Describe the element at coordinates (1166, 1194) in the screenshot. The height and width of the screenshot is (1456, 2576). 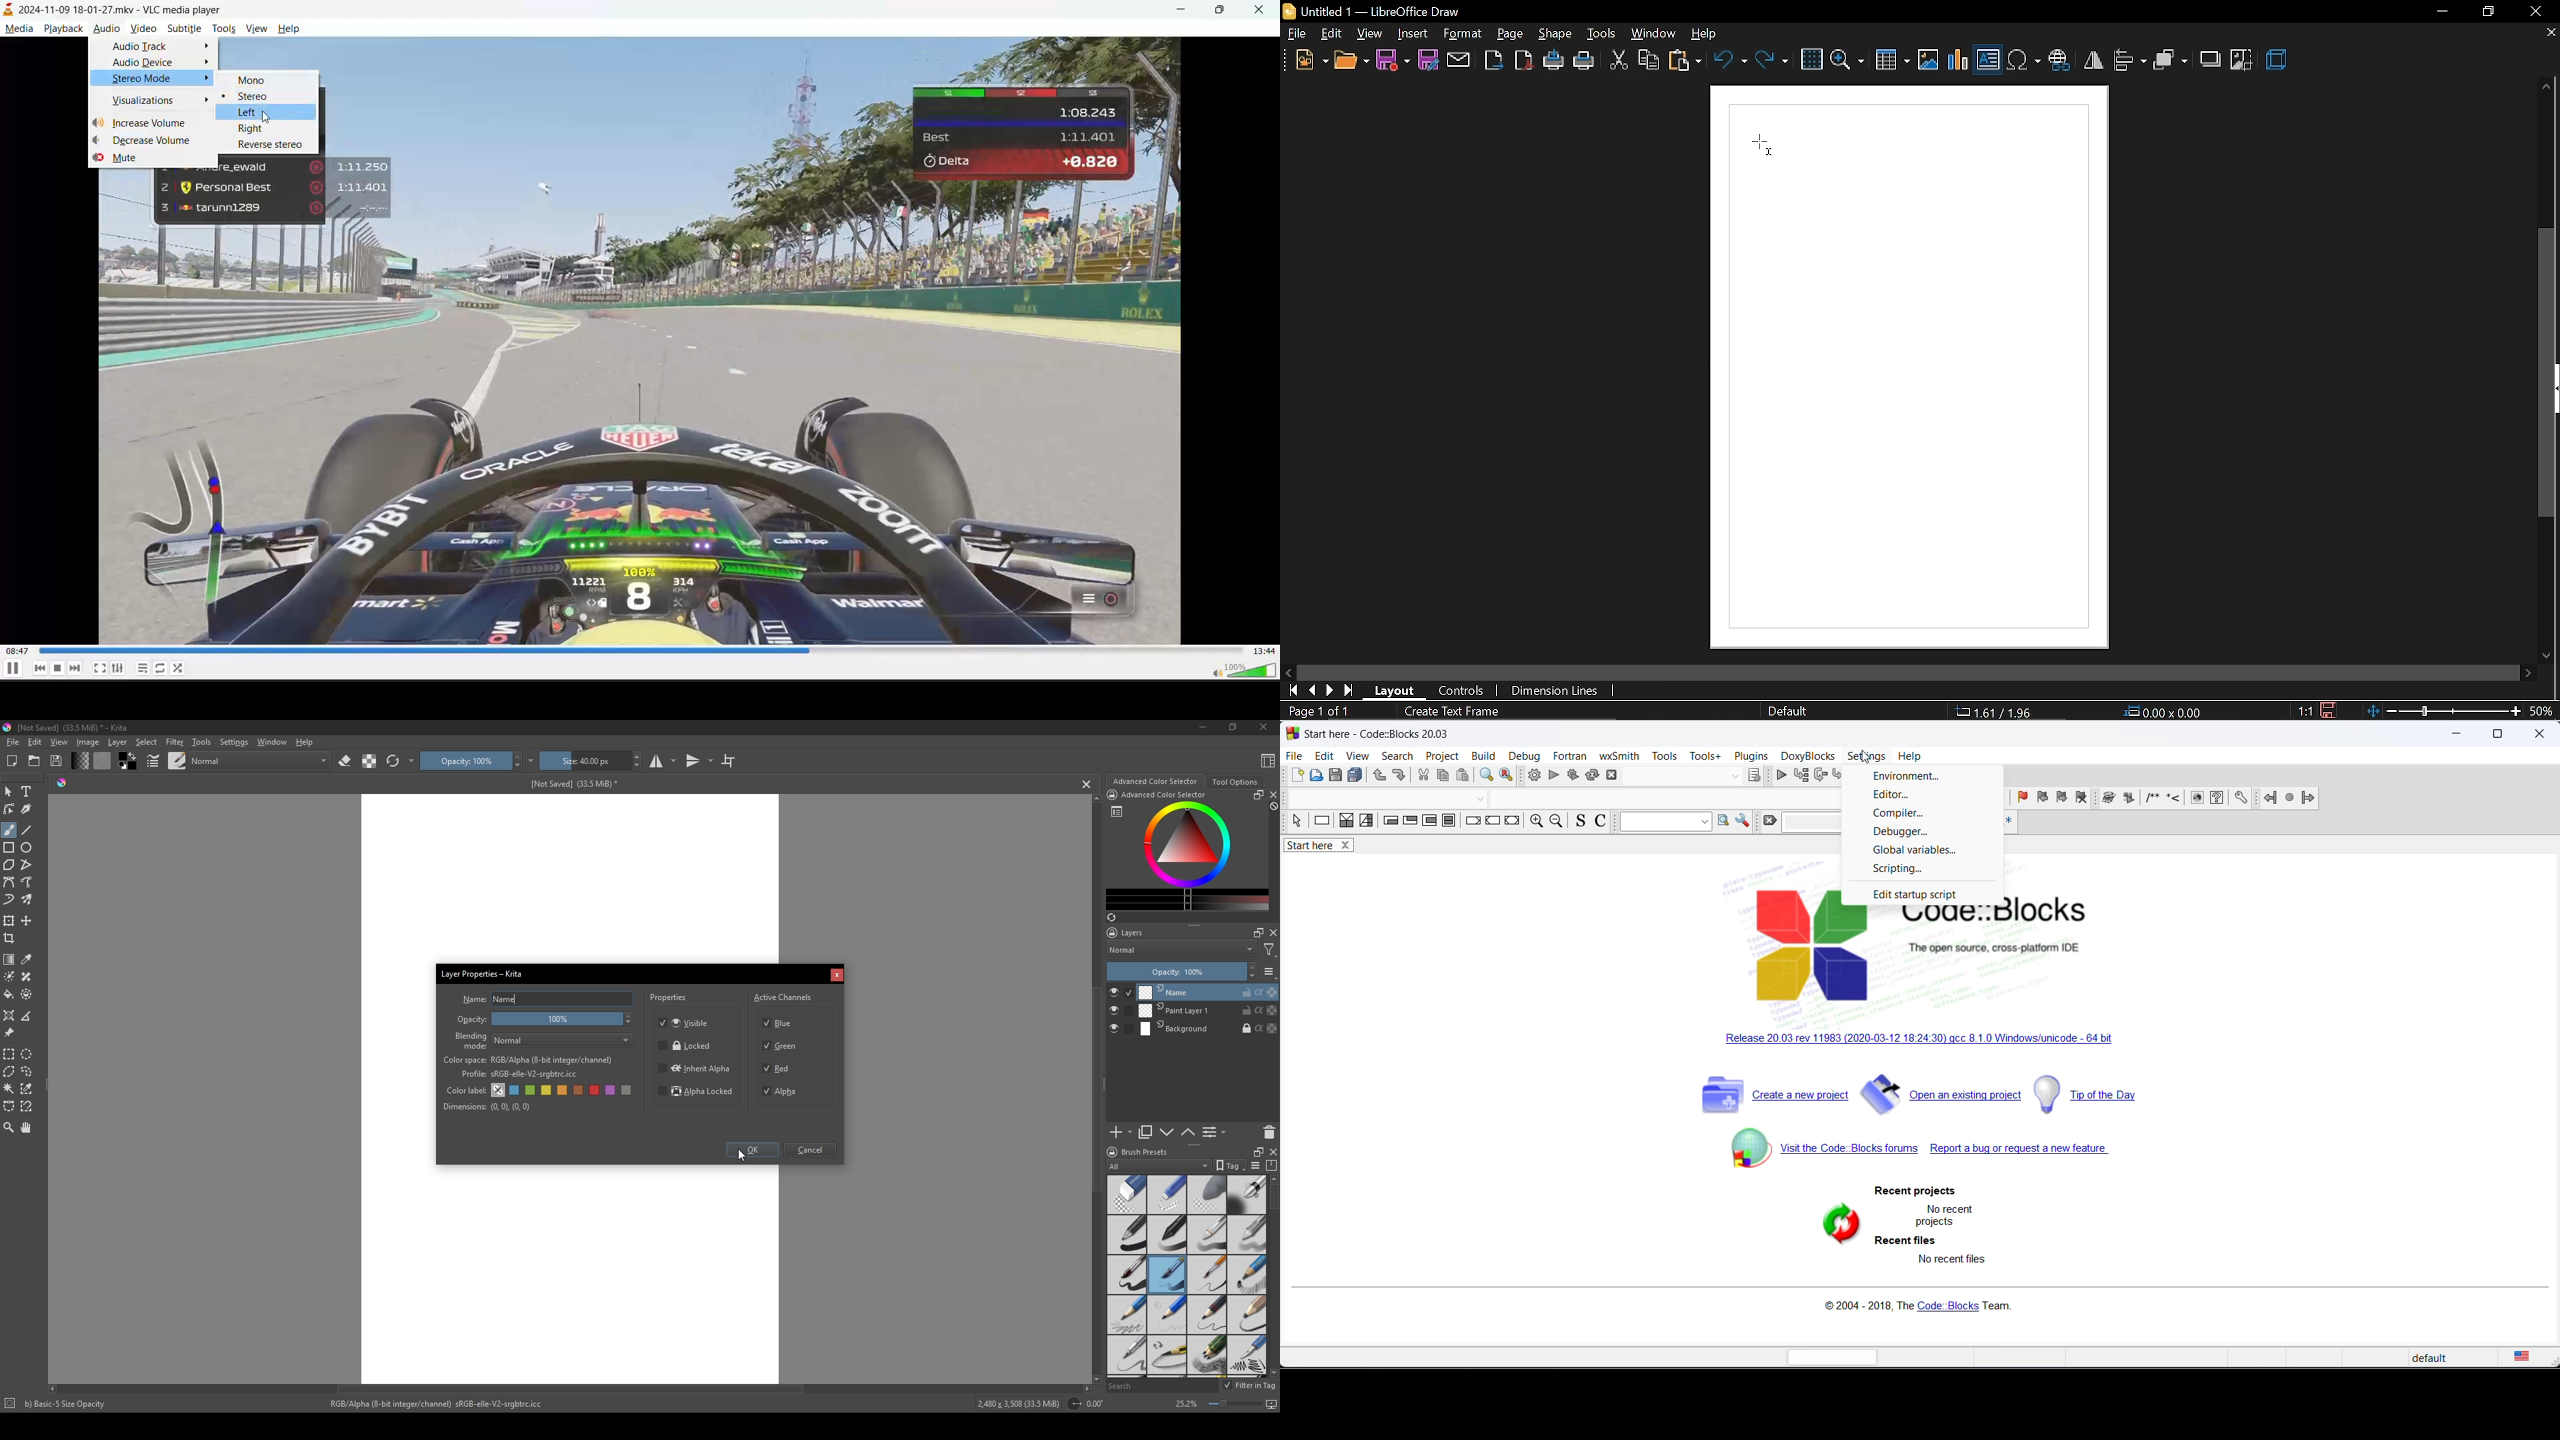
I see `hard eraser` at that location.